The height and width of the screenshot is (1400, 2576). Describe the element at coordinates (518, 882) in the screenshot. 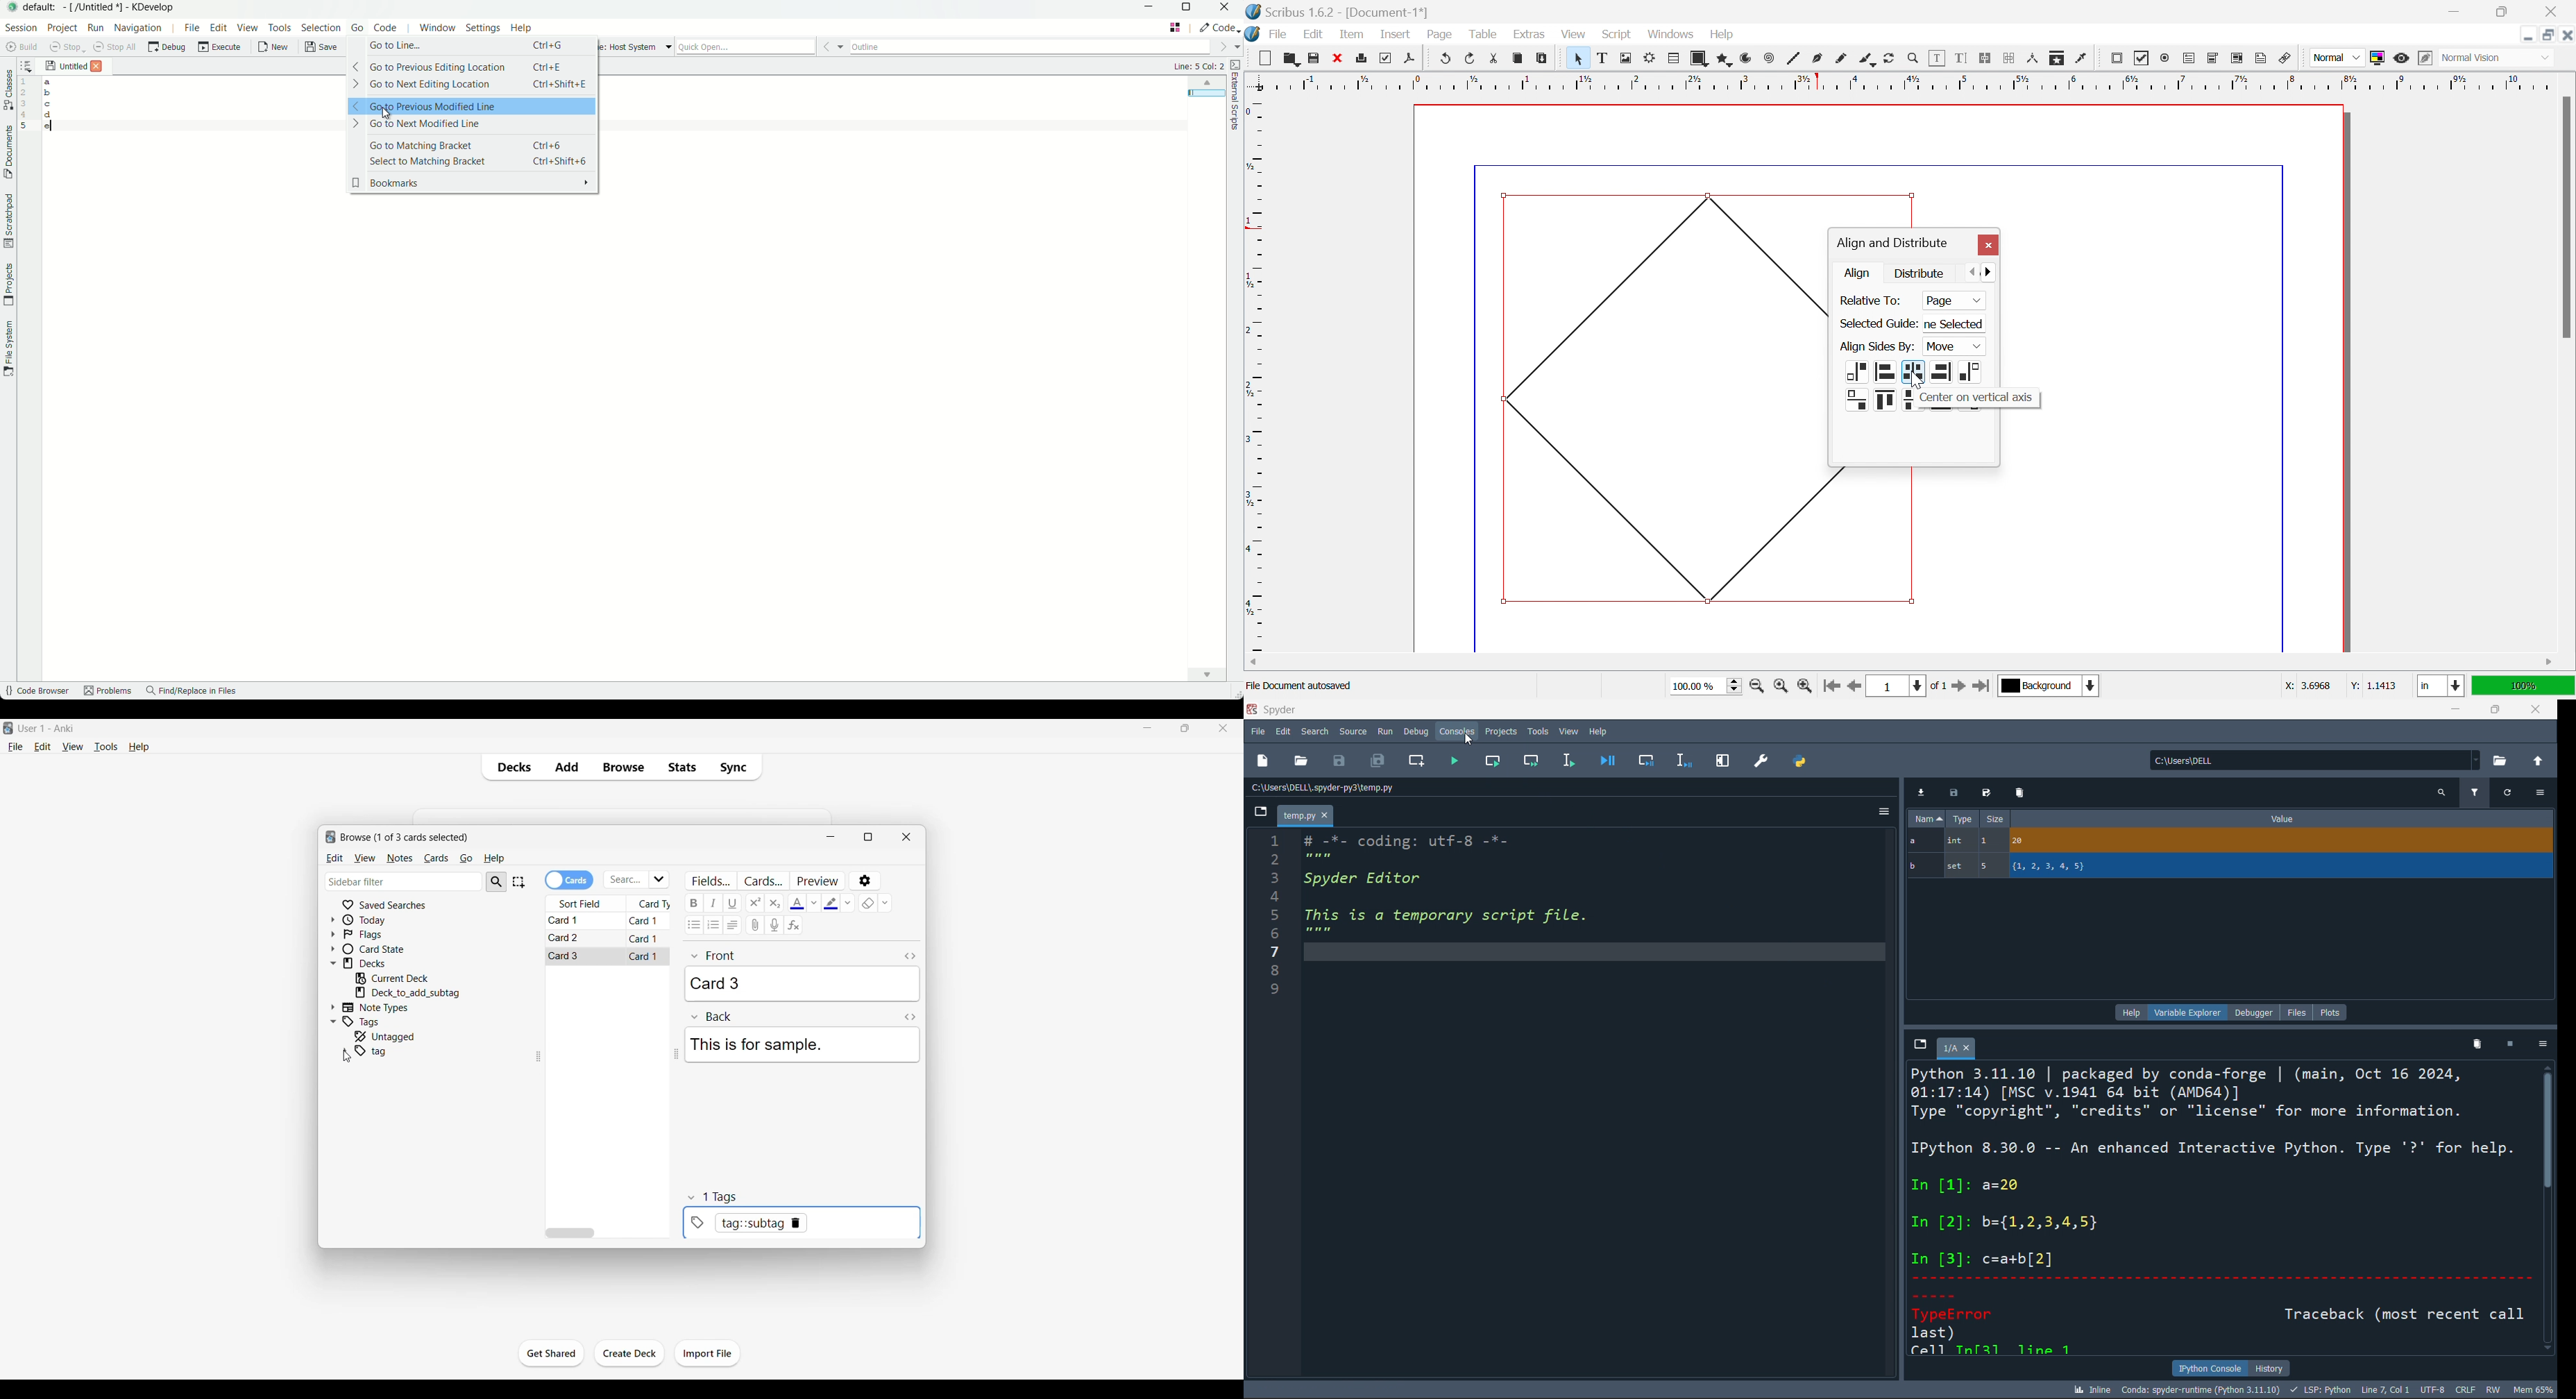

I see `Select` at that location.